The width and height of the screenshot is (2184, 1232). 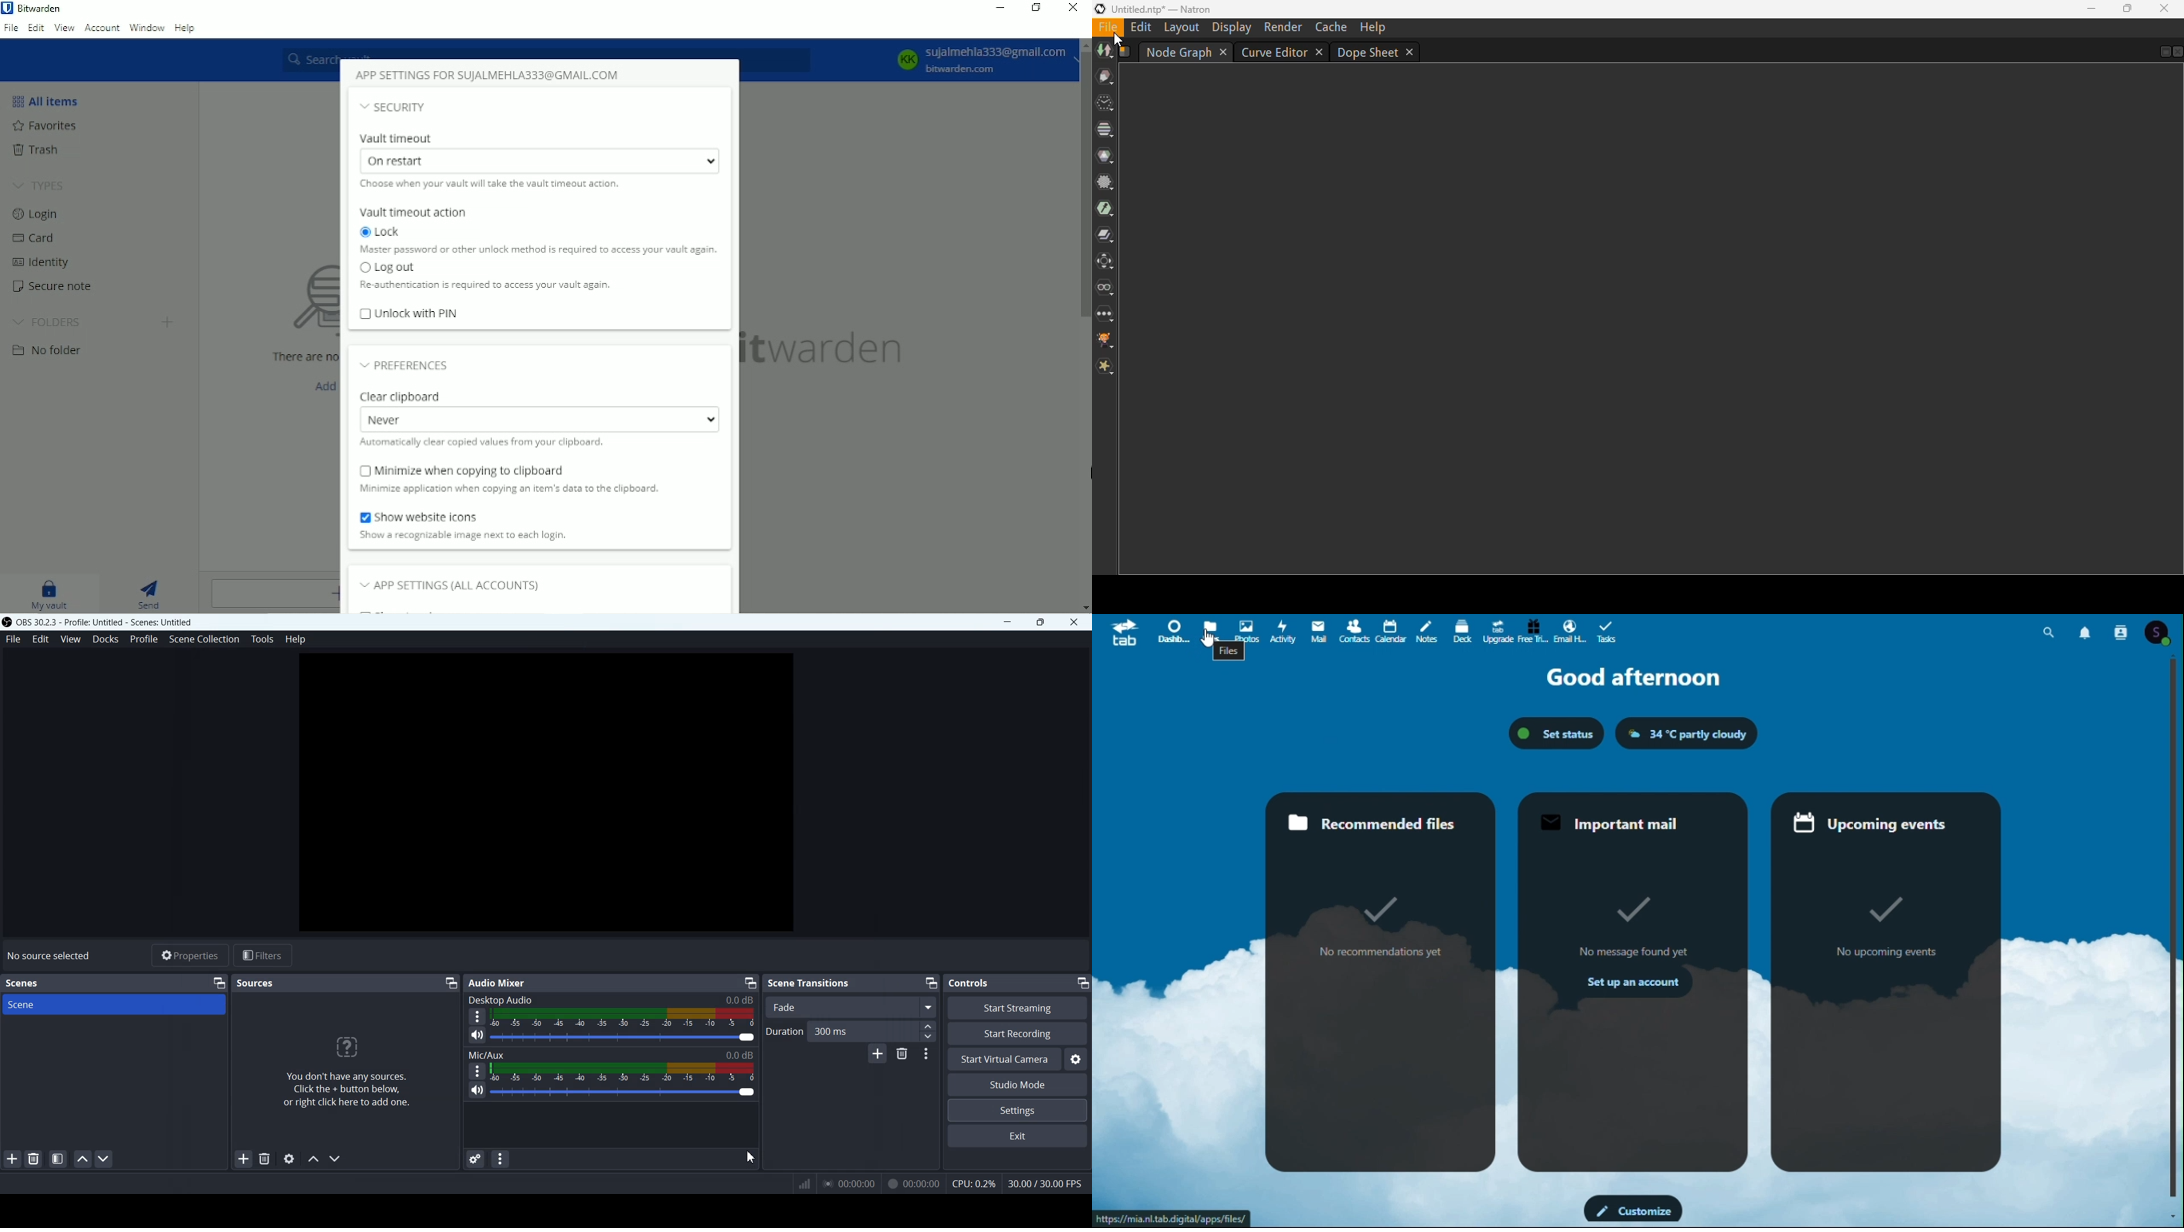 What do you see at coordinates (42, 640) in the screenshot?
I see `Edit` at bounding box center [42, 640].